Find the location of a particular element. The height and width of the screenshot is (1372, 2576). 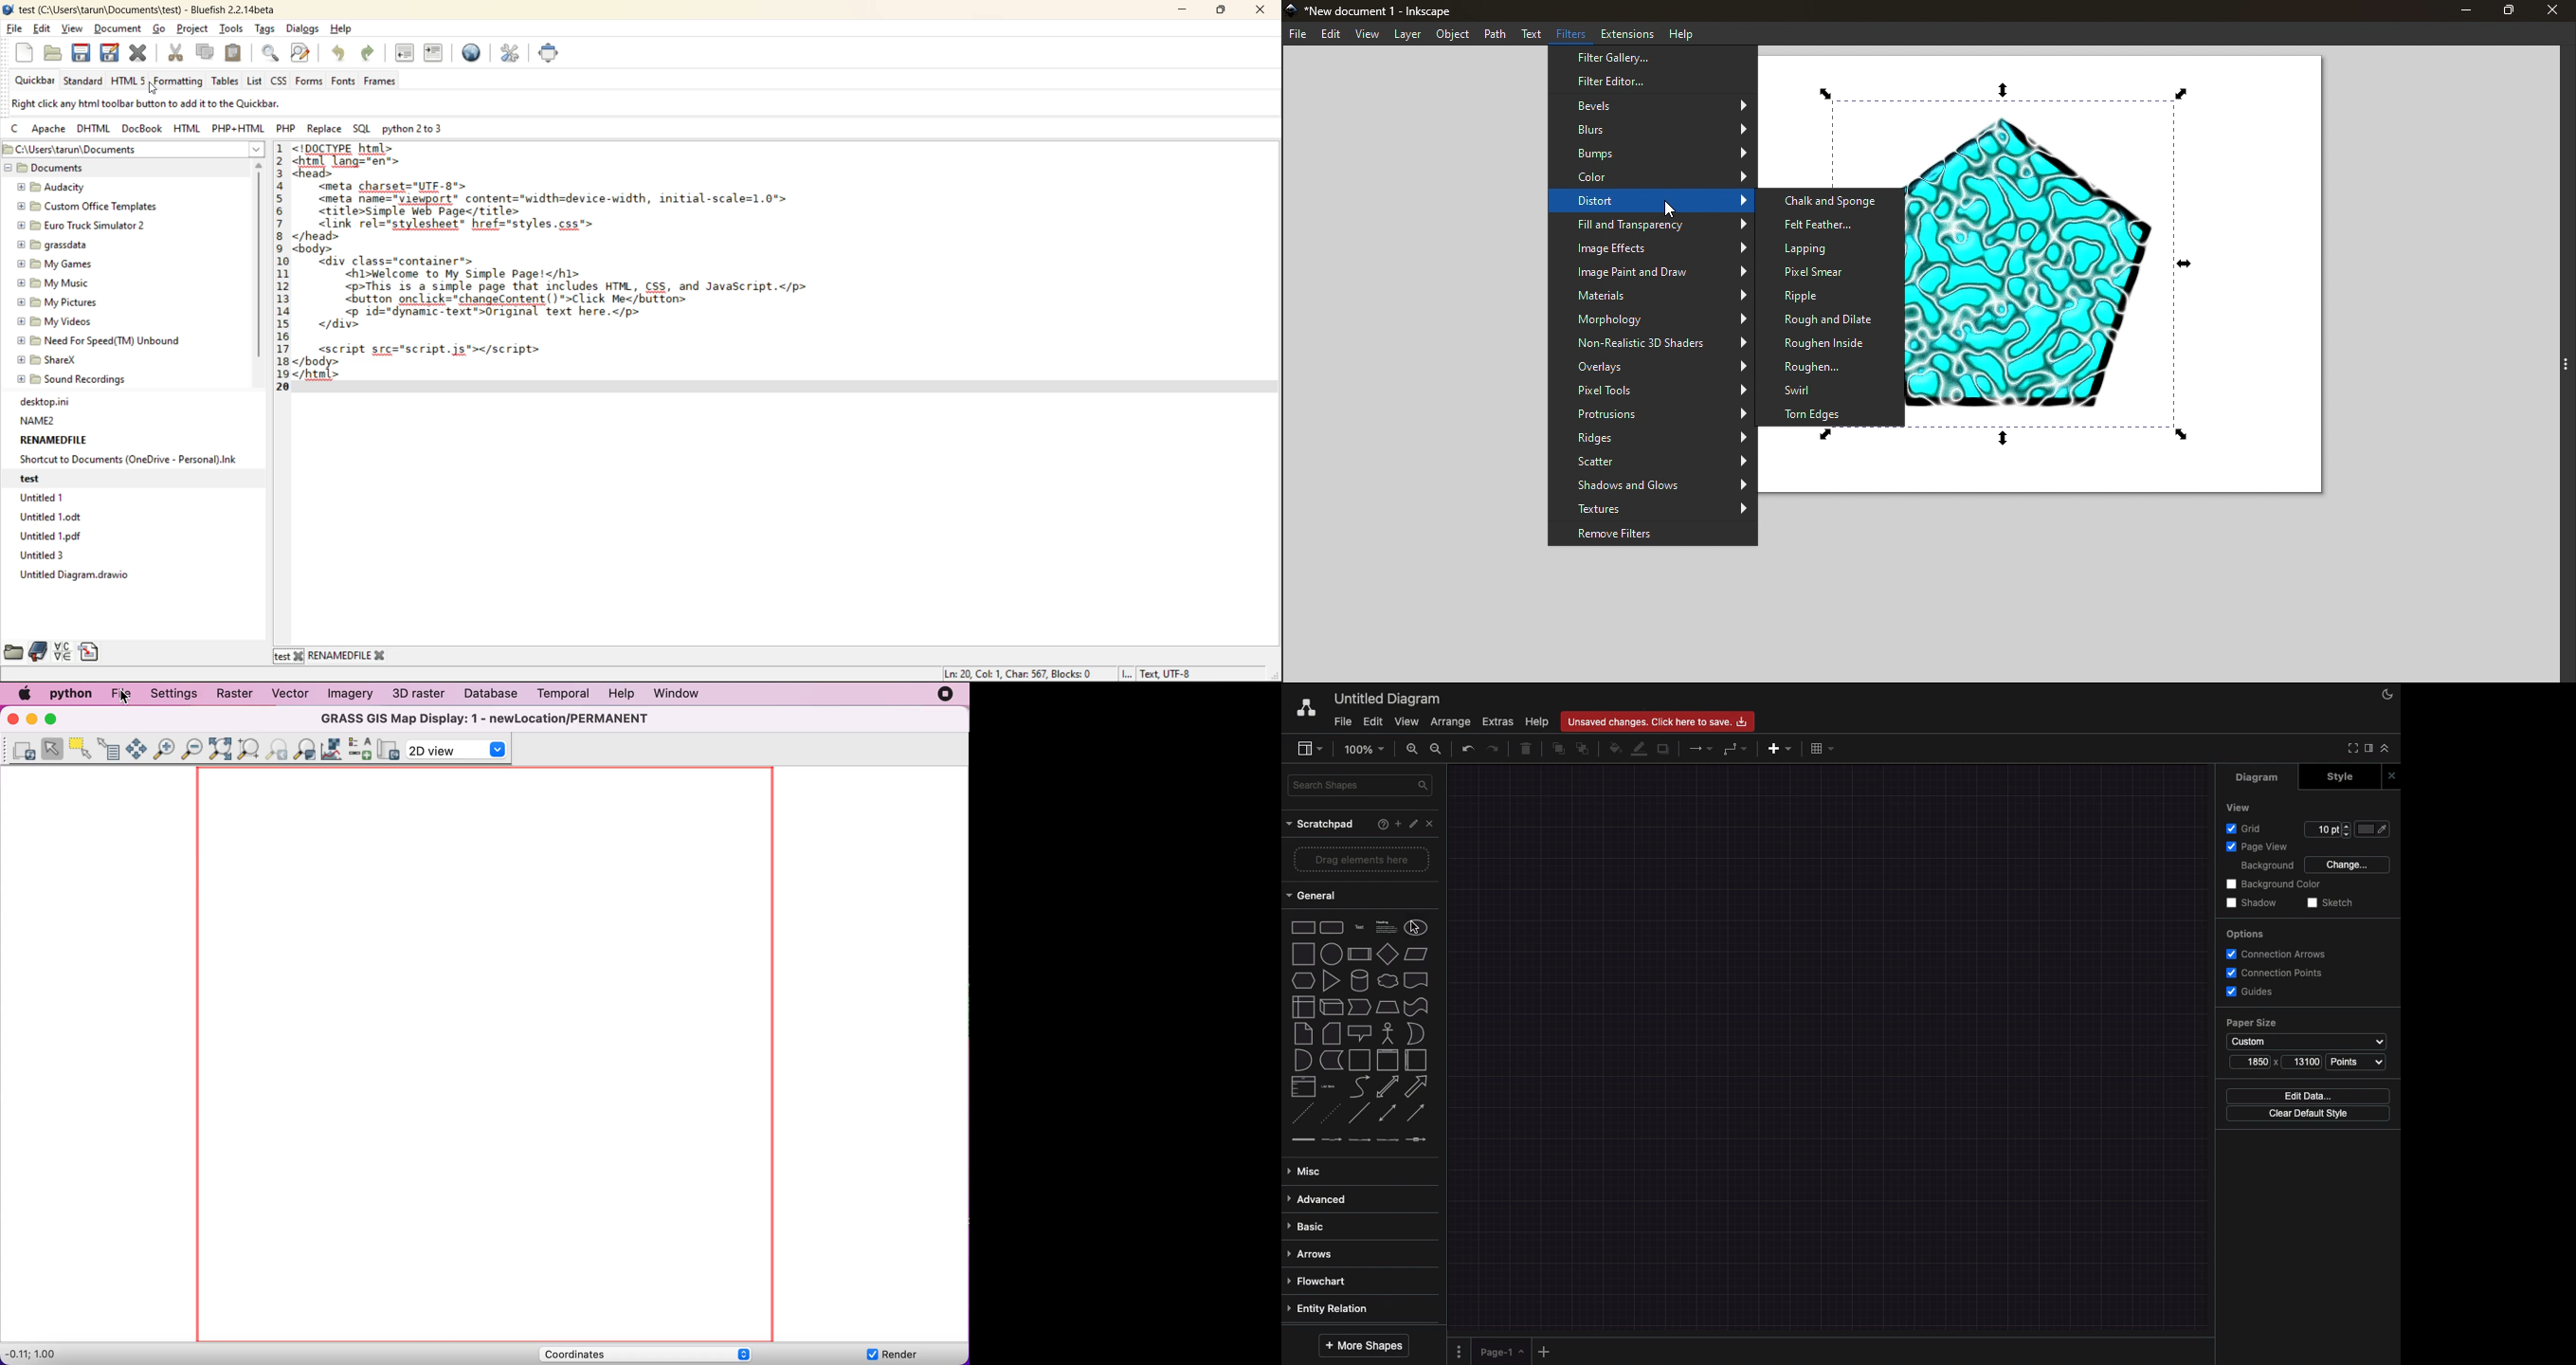

Draw.io is located at coordinates (1303, 707).